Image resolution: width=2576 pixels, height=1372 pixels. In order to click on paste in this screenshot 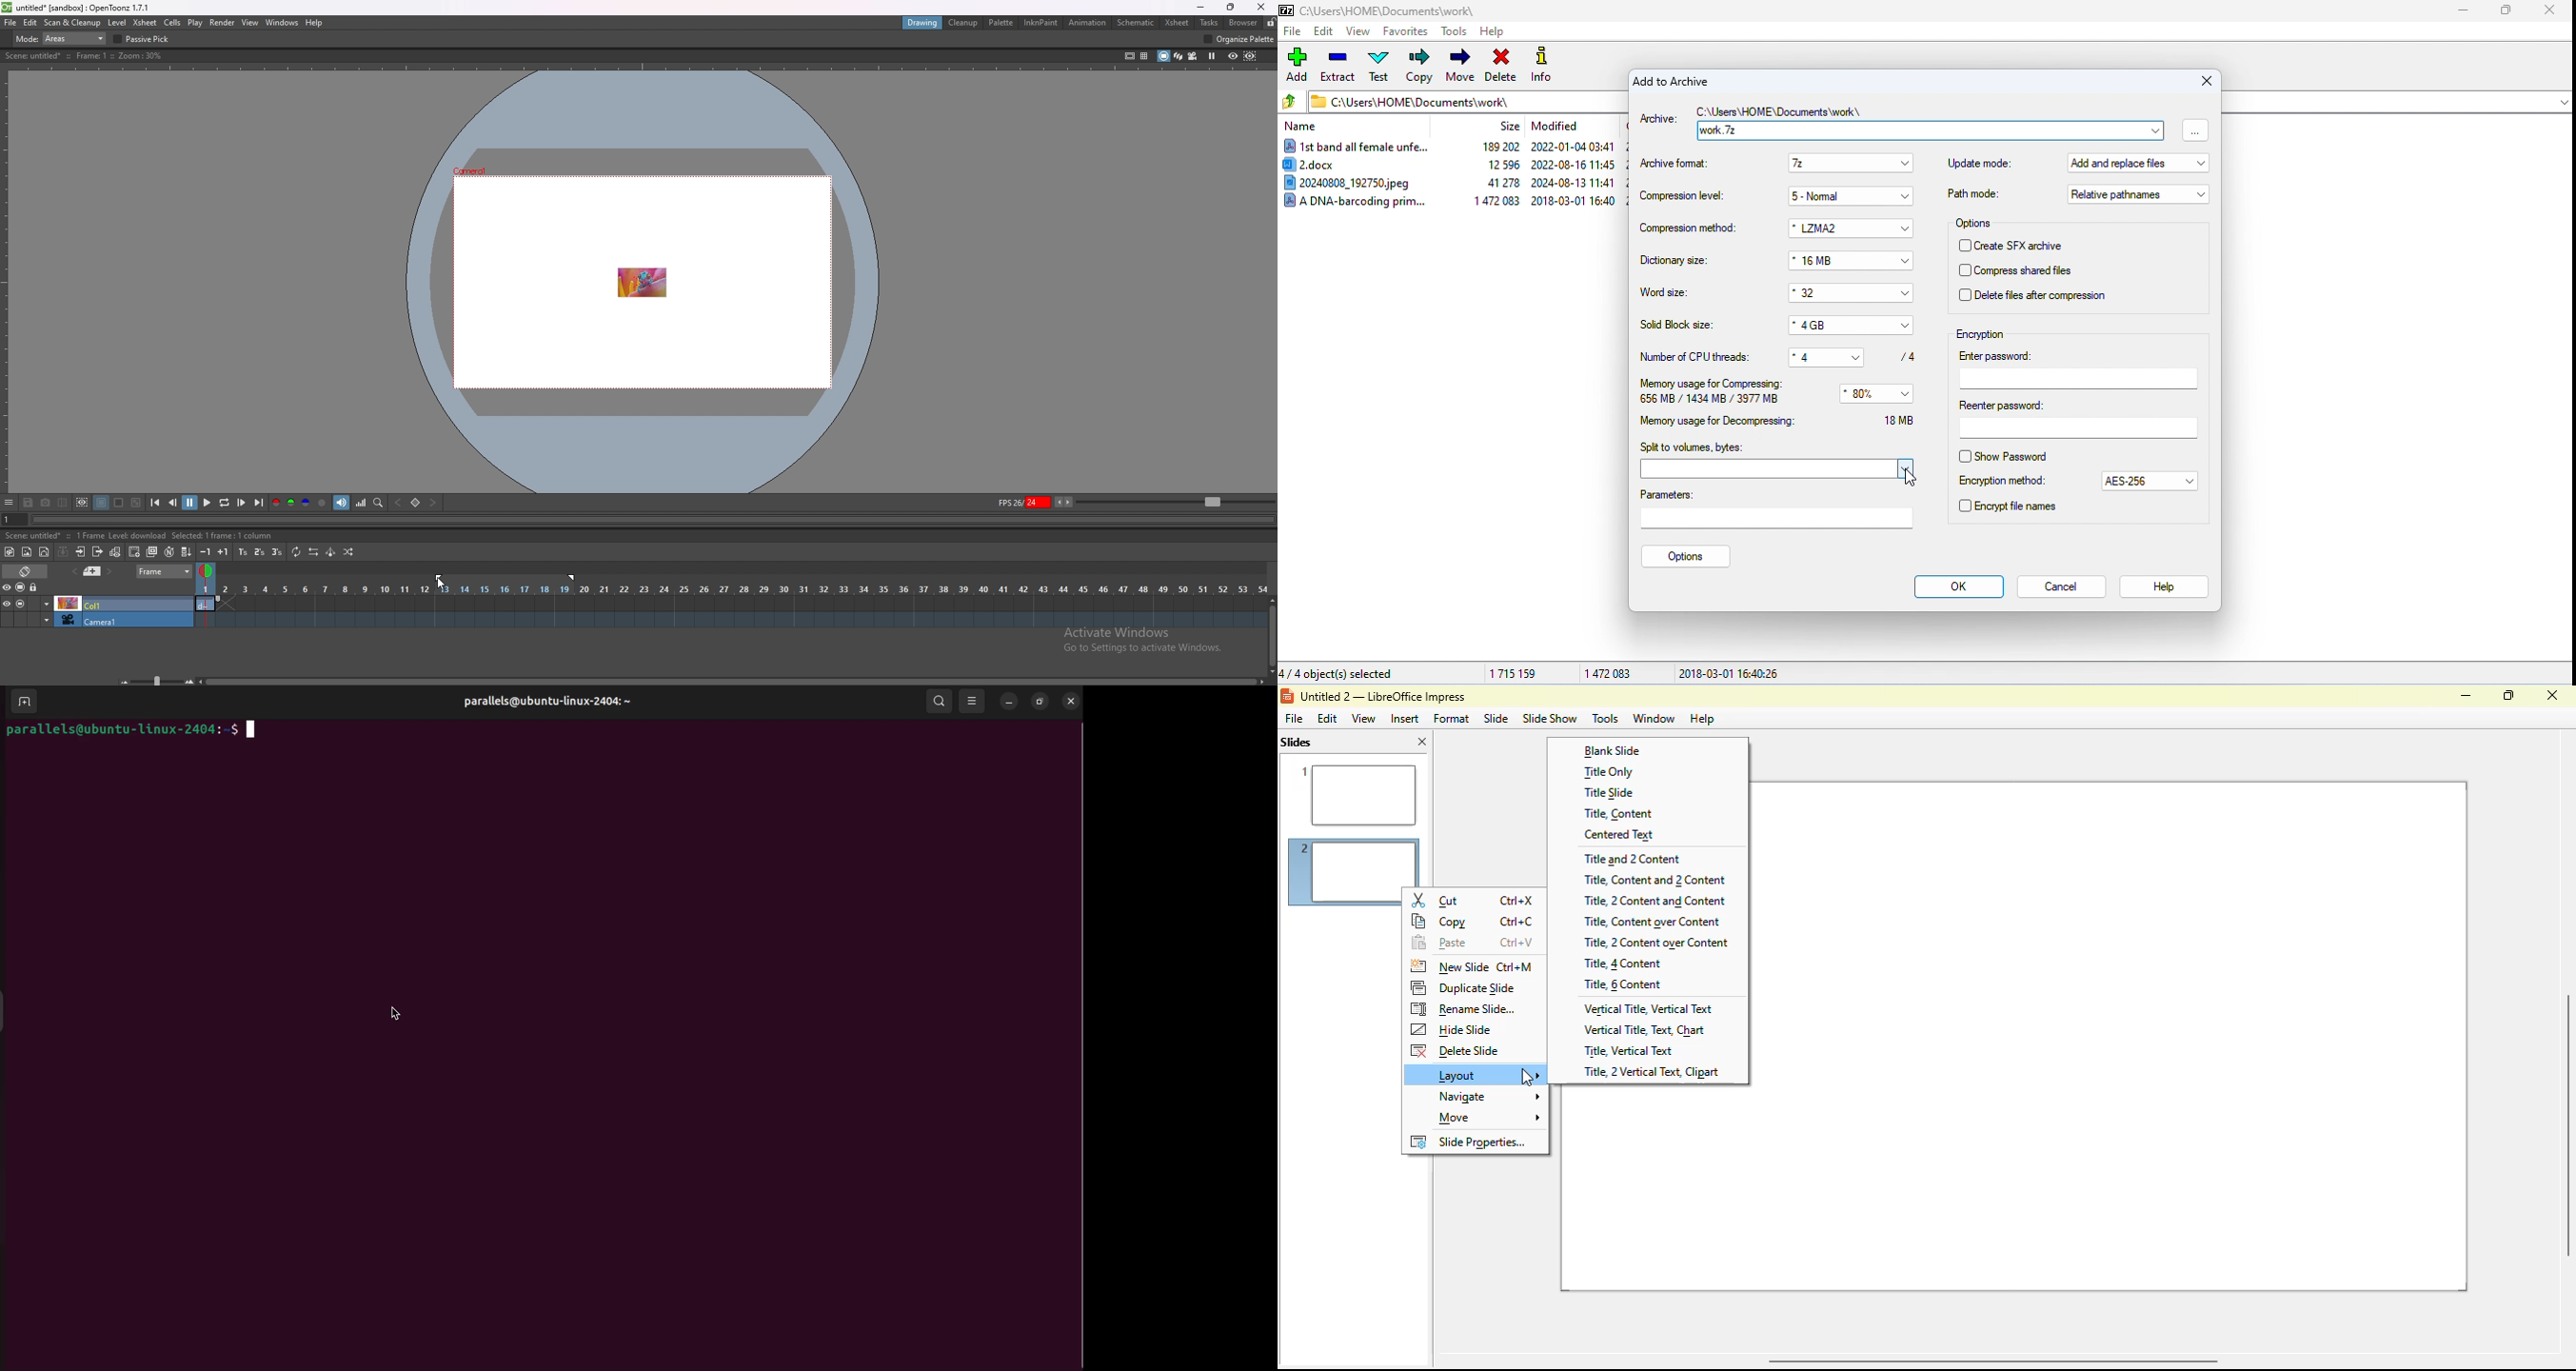, I will do `click(1439, 943)`.